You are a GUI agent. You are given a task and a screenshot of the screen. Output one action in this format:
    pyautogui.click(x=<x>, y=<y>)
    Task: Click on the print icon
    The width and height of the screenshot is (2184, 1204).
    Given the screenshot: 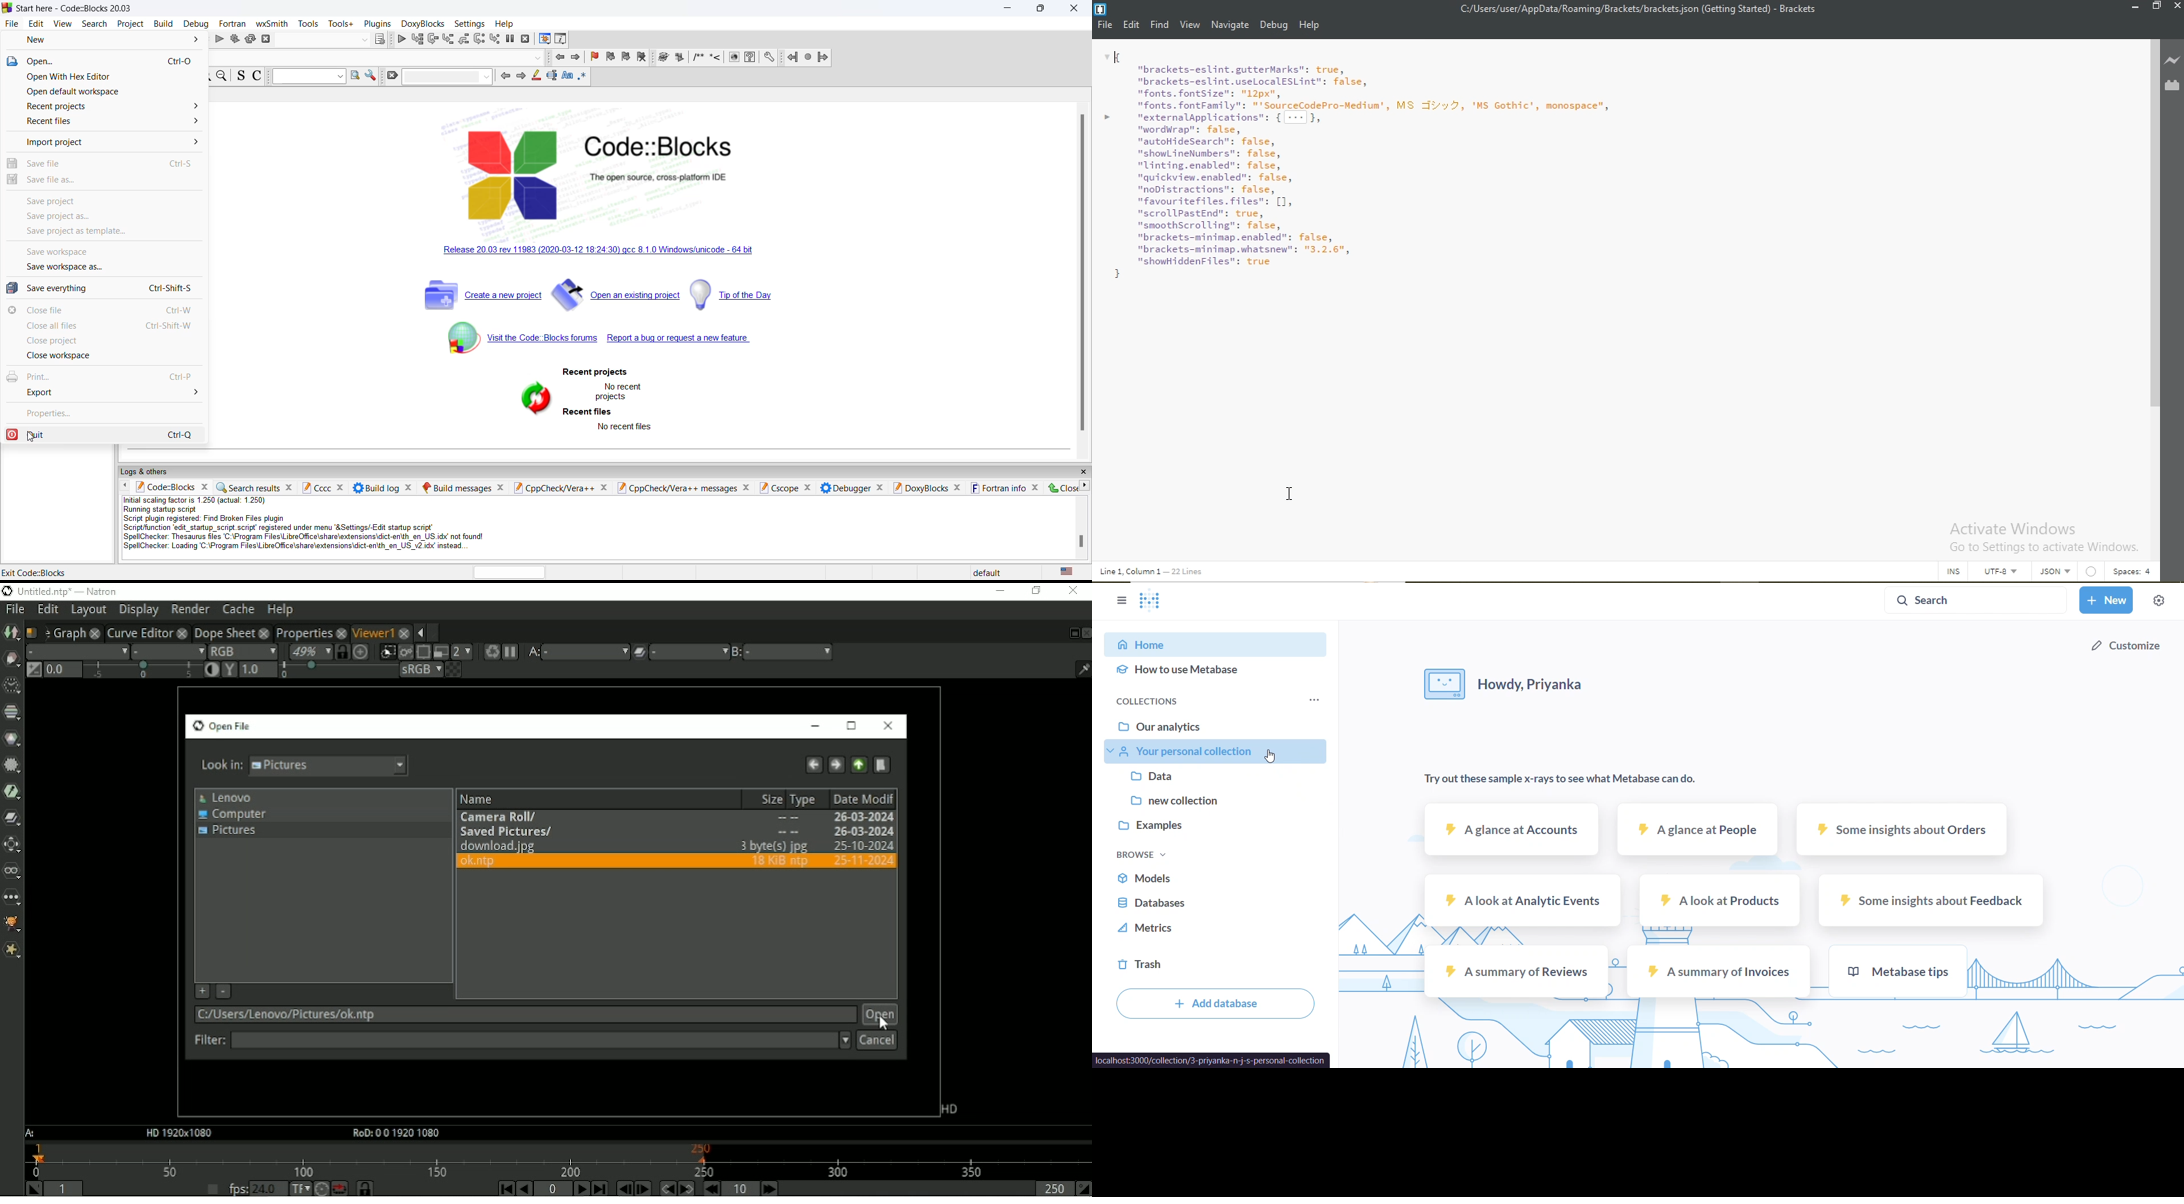 What is the action you would take?
    pyautogui.click(x=11, y=377)
    